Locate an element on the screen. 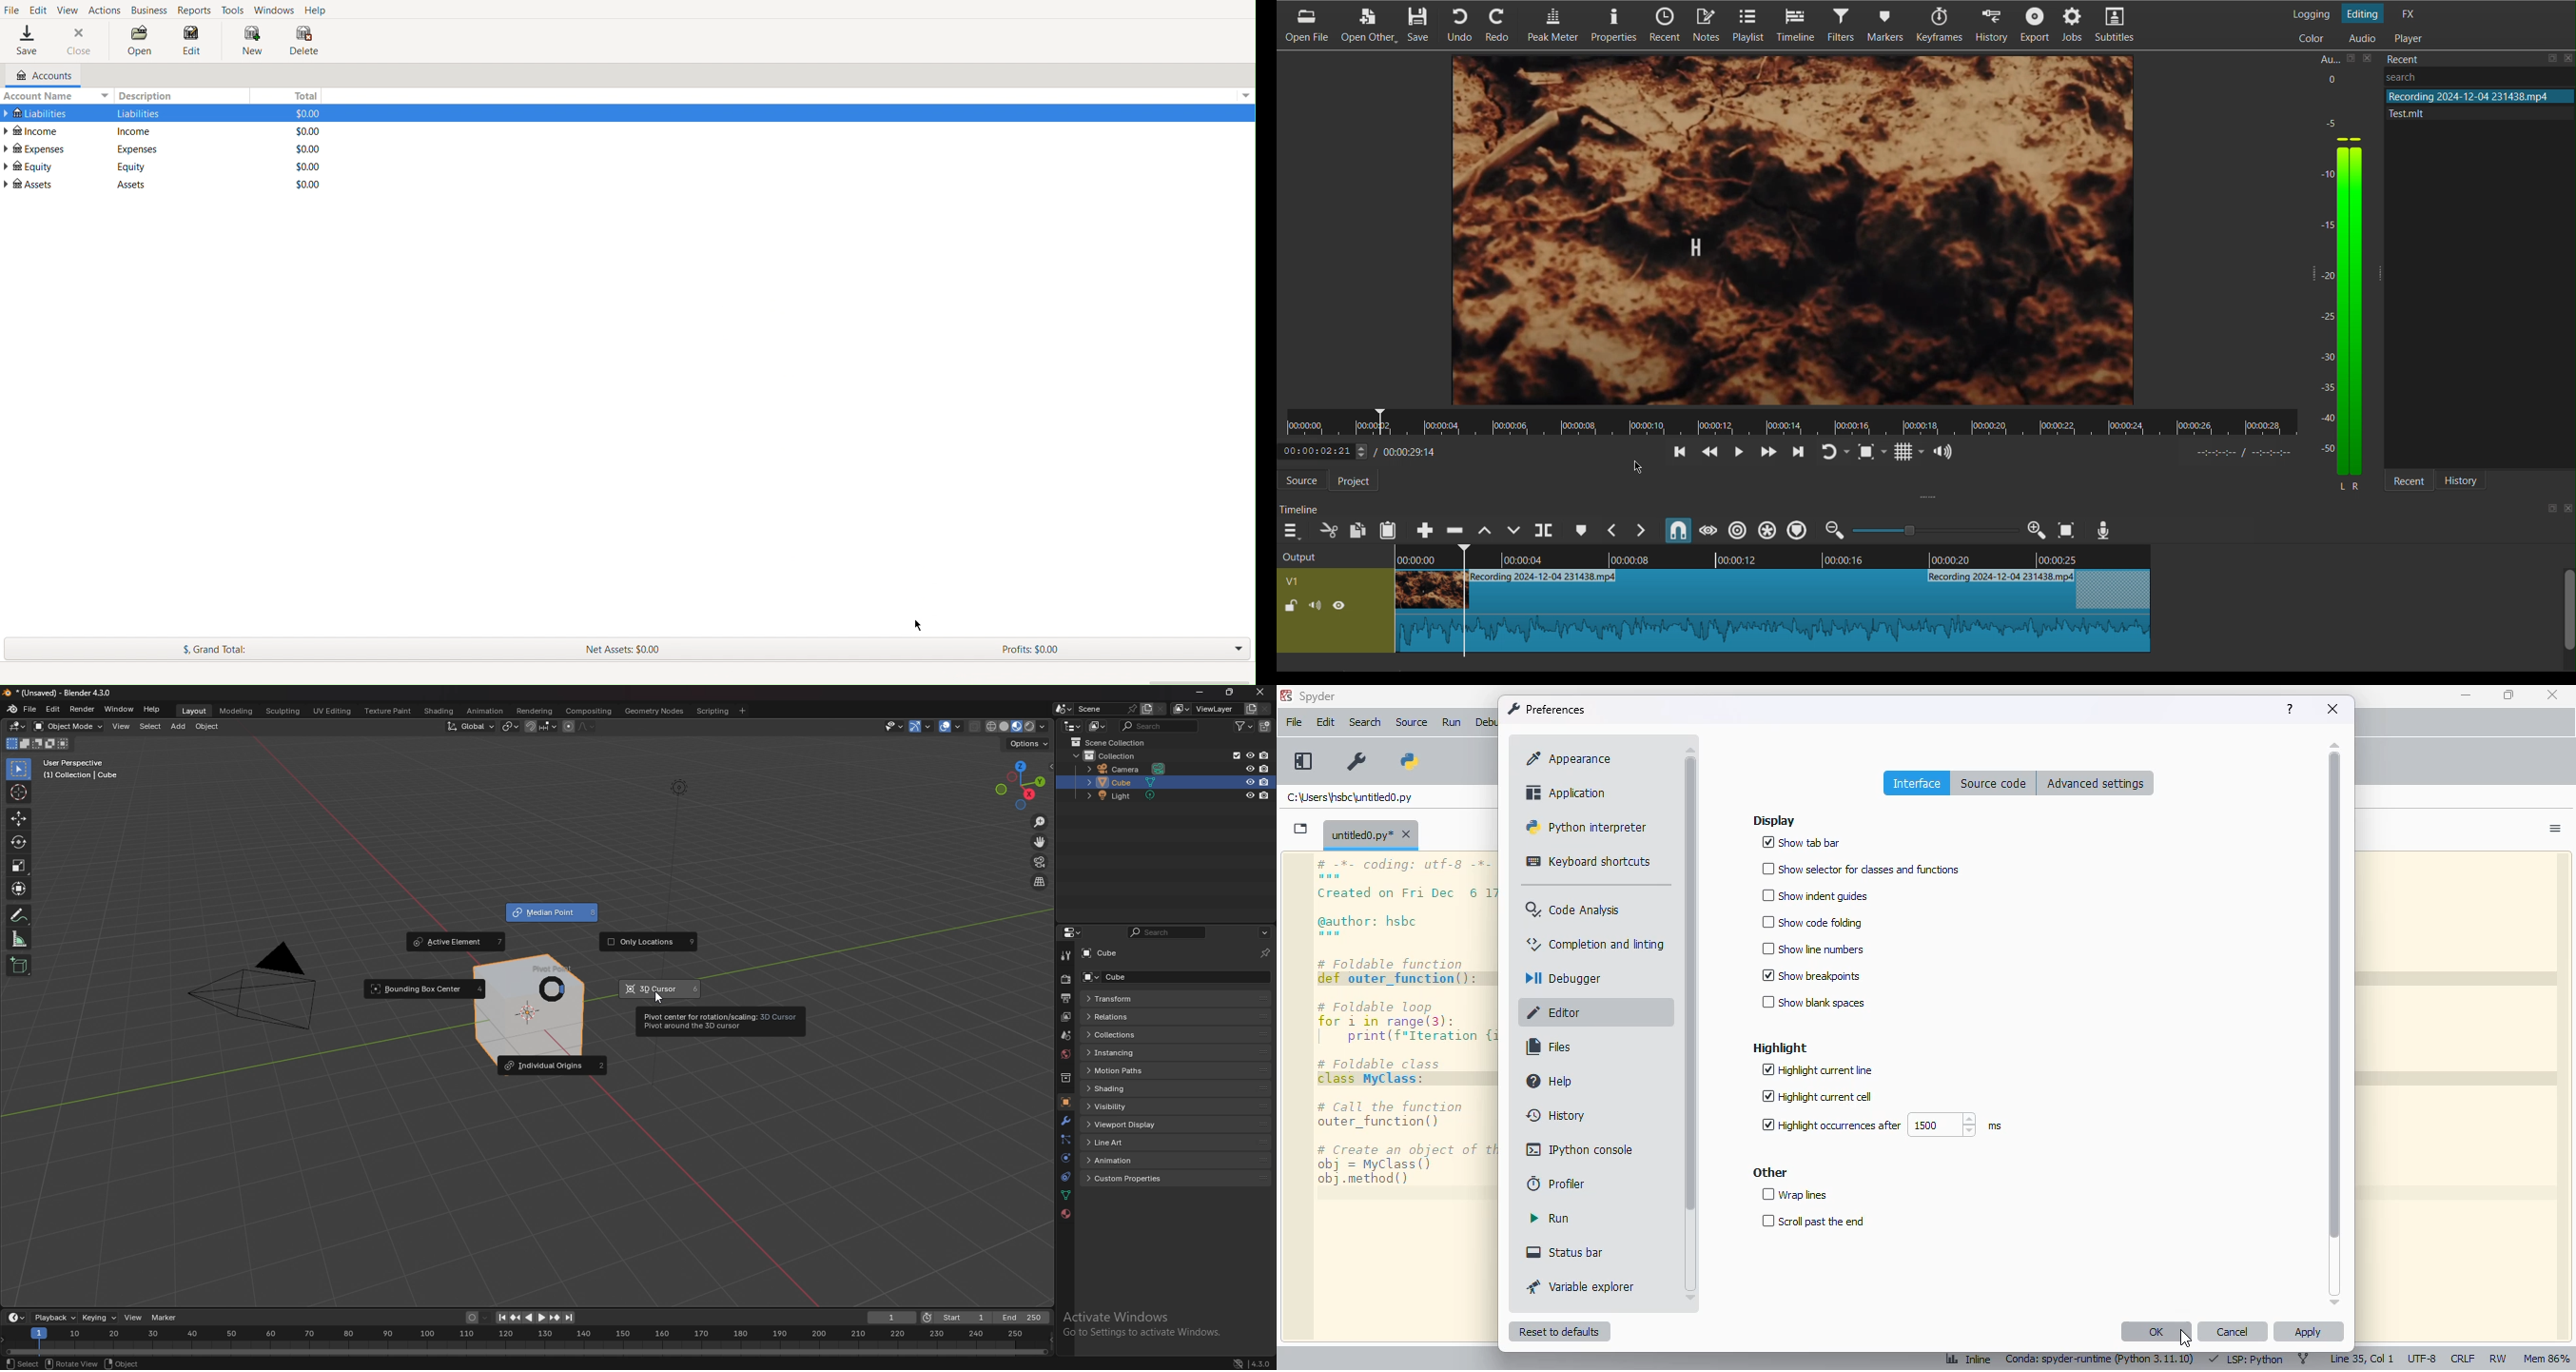  run is located at coordinates (1454, 724).